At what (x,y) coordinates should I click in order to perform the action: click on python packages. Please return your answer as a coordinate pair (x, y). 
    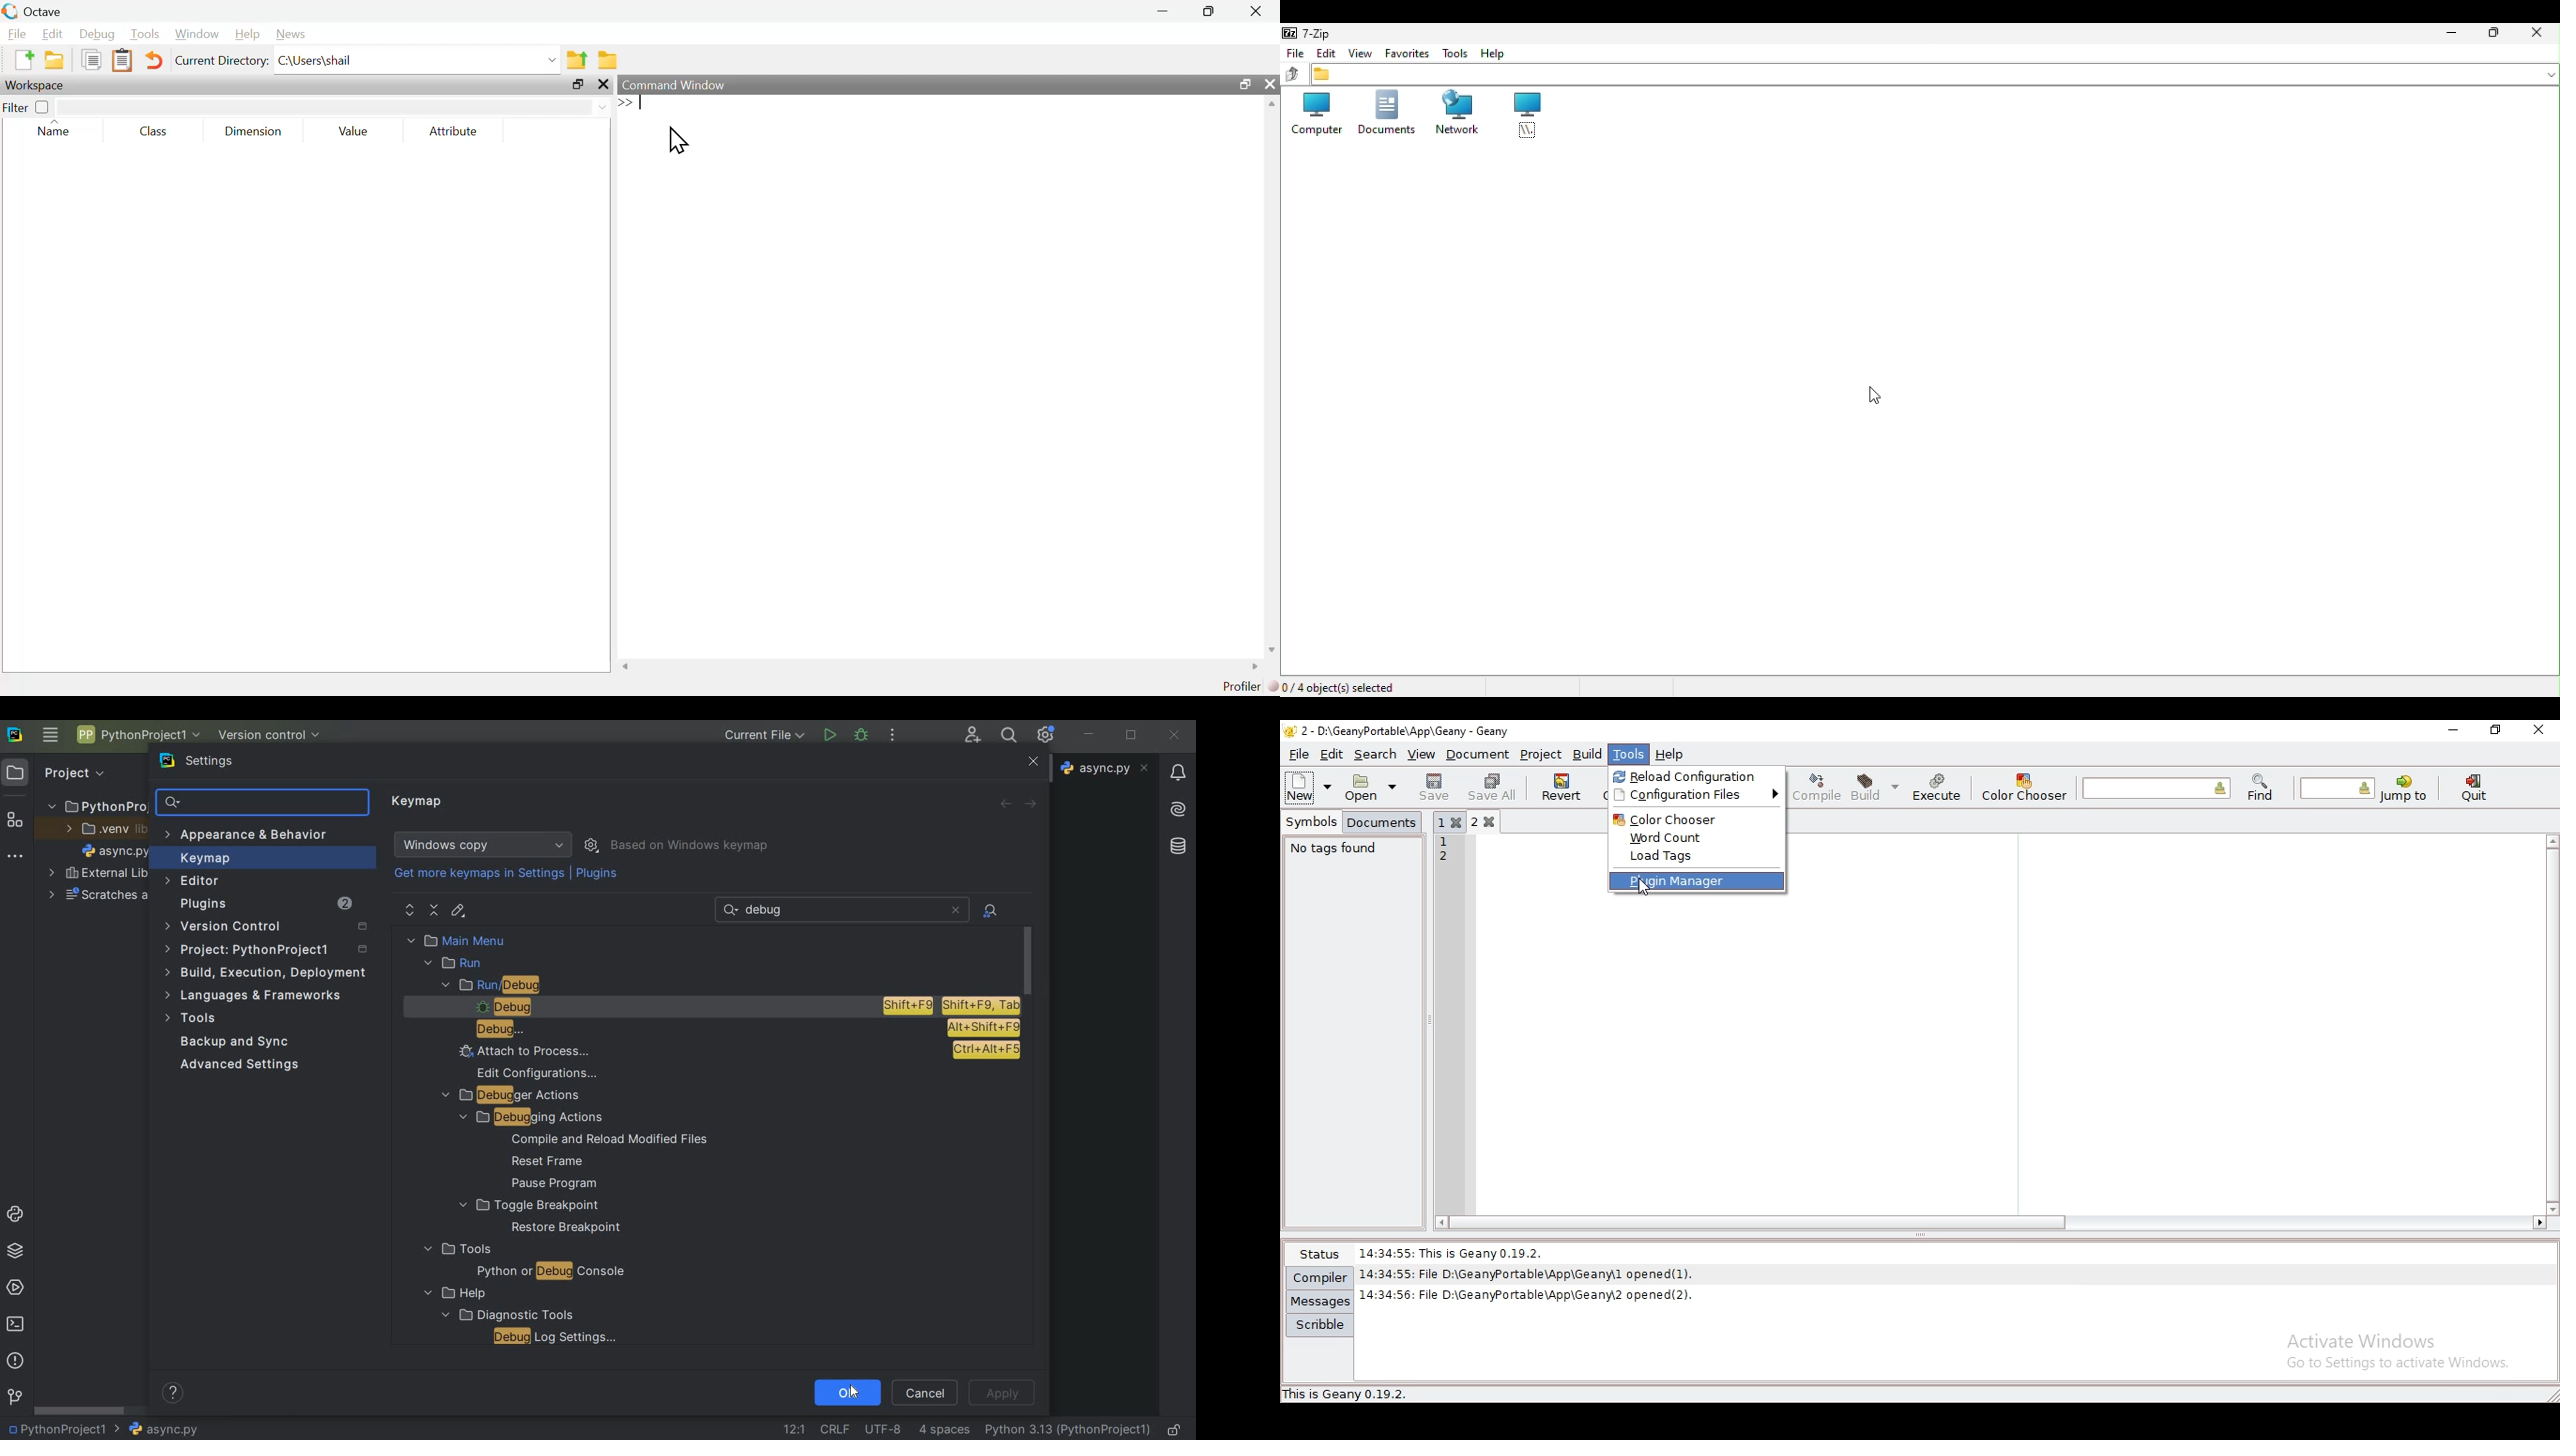
    Looking at the image, I should click on (18, 1251).